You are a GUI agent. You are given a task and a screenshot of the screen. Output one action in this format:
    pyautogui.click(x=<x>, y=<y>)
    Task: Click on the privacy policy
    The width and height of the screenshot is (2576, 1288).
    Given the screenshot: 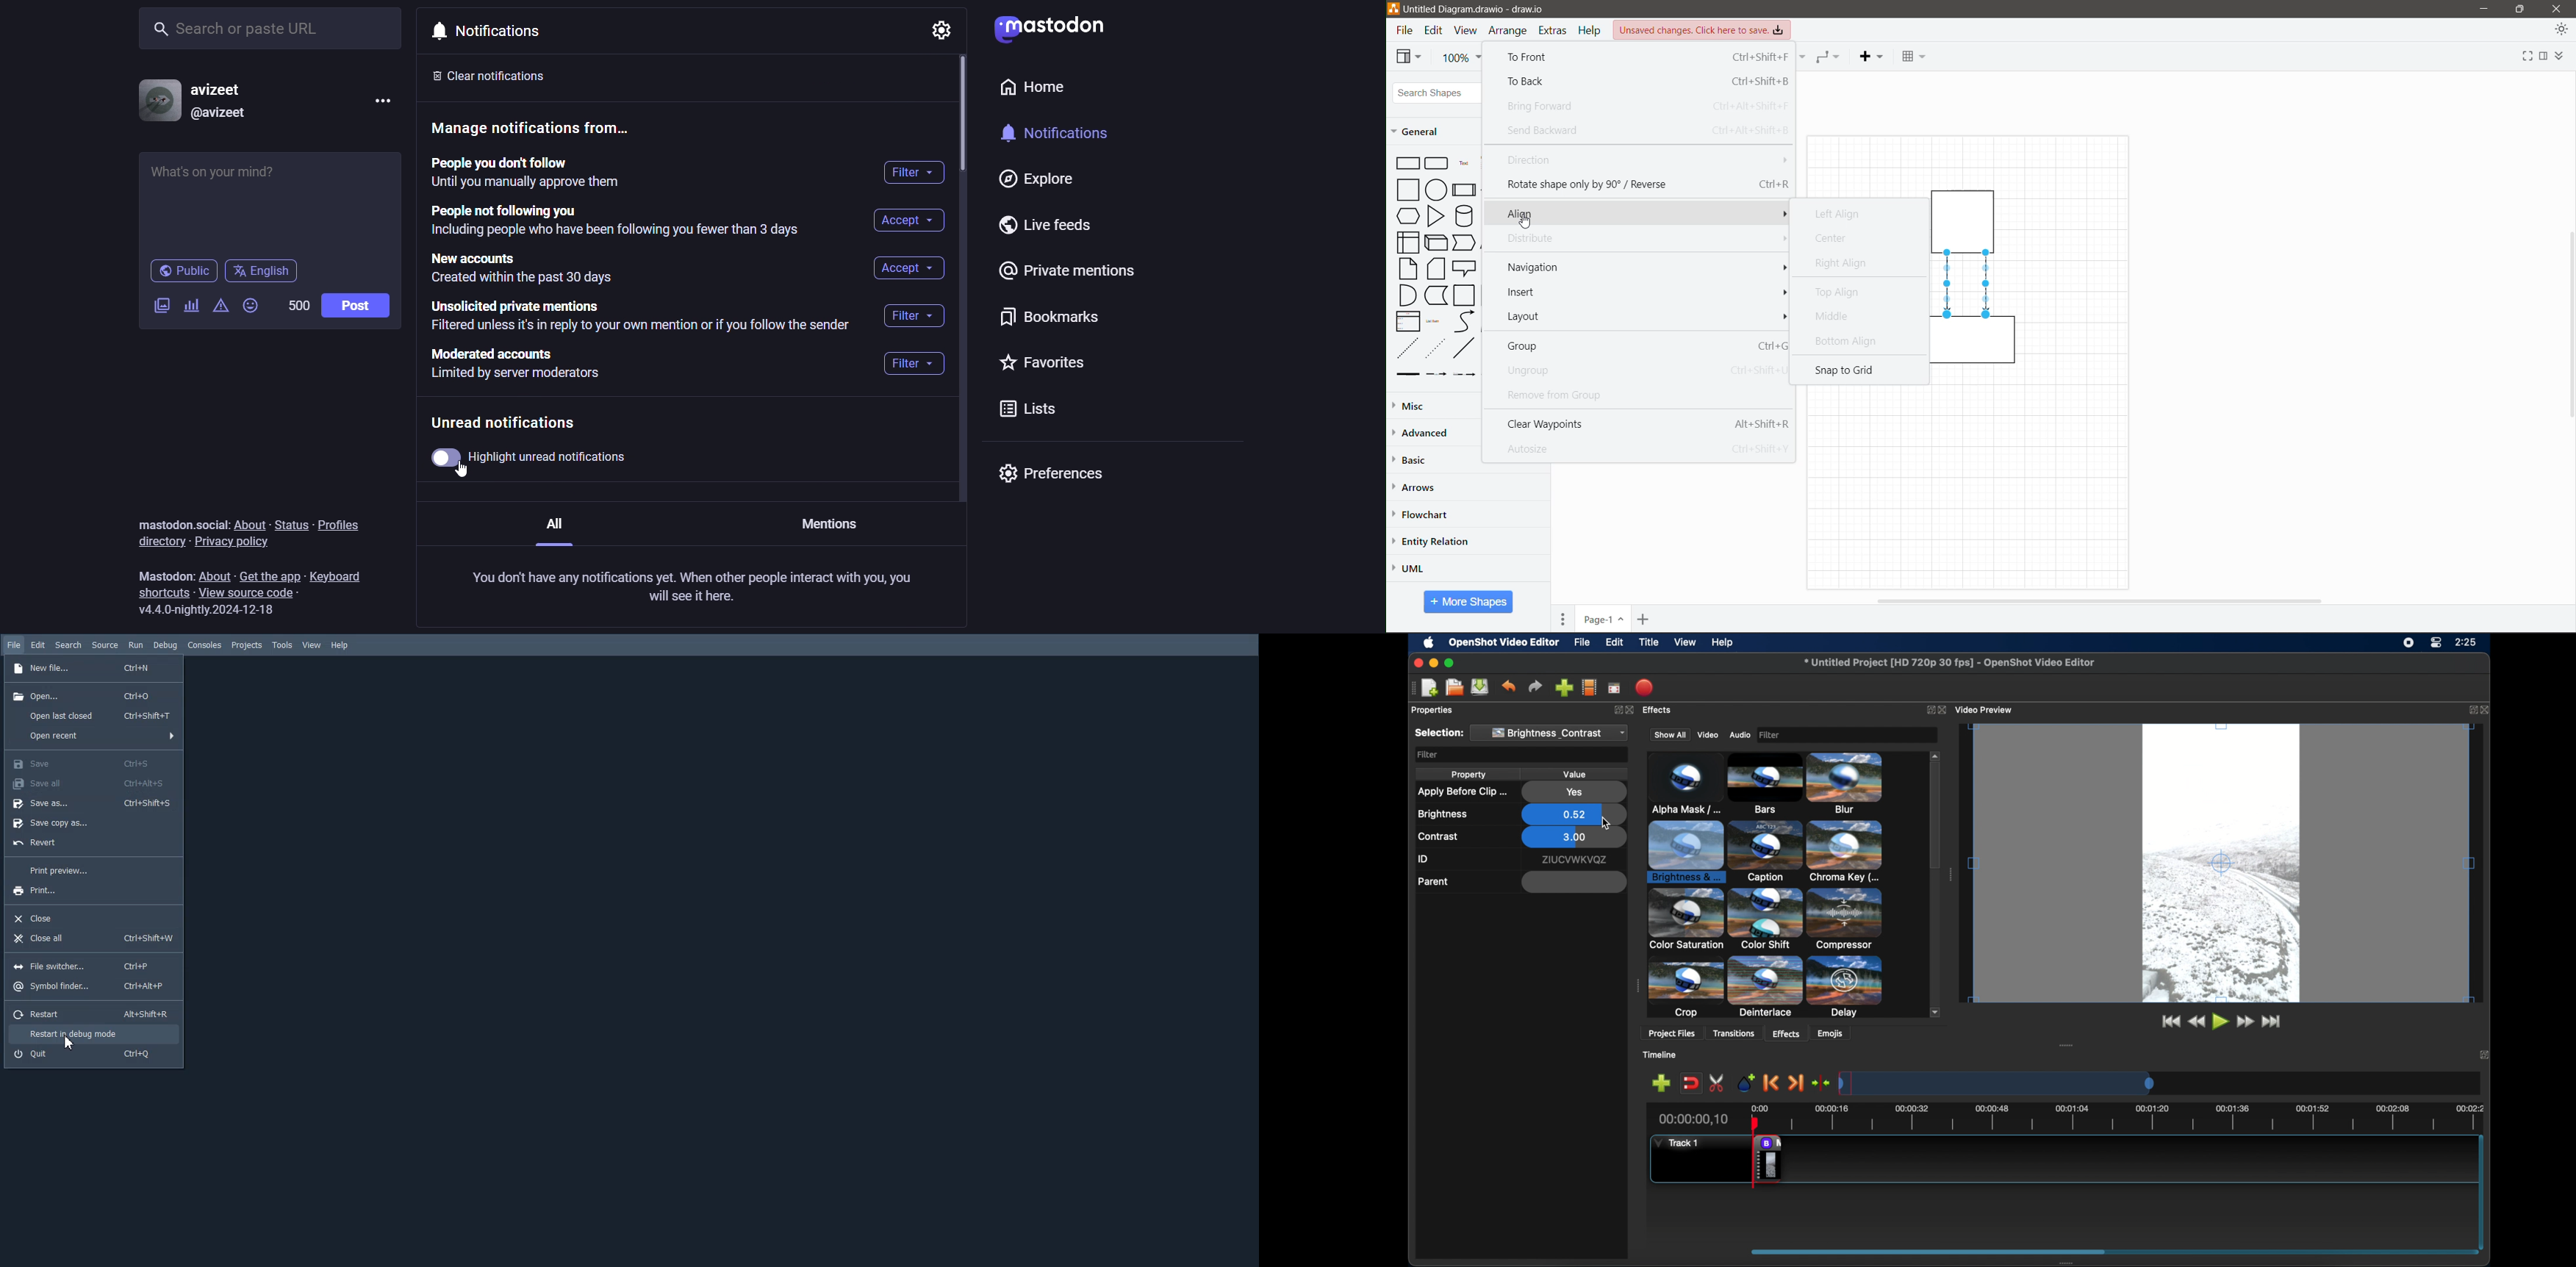 What is the action you would take?
    pyautogui.click(x=235, y=542)
    